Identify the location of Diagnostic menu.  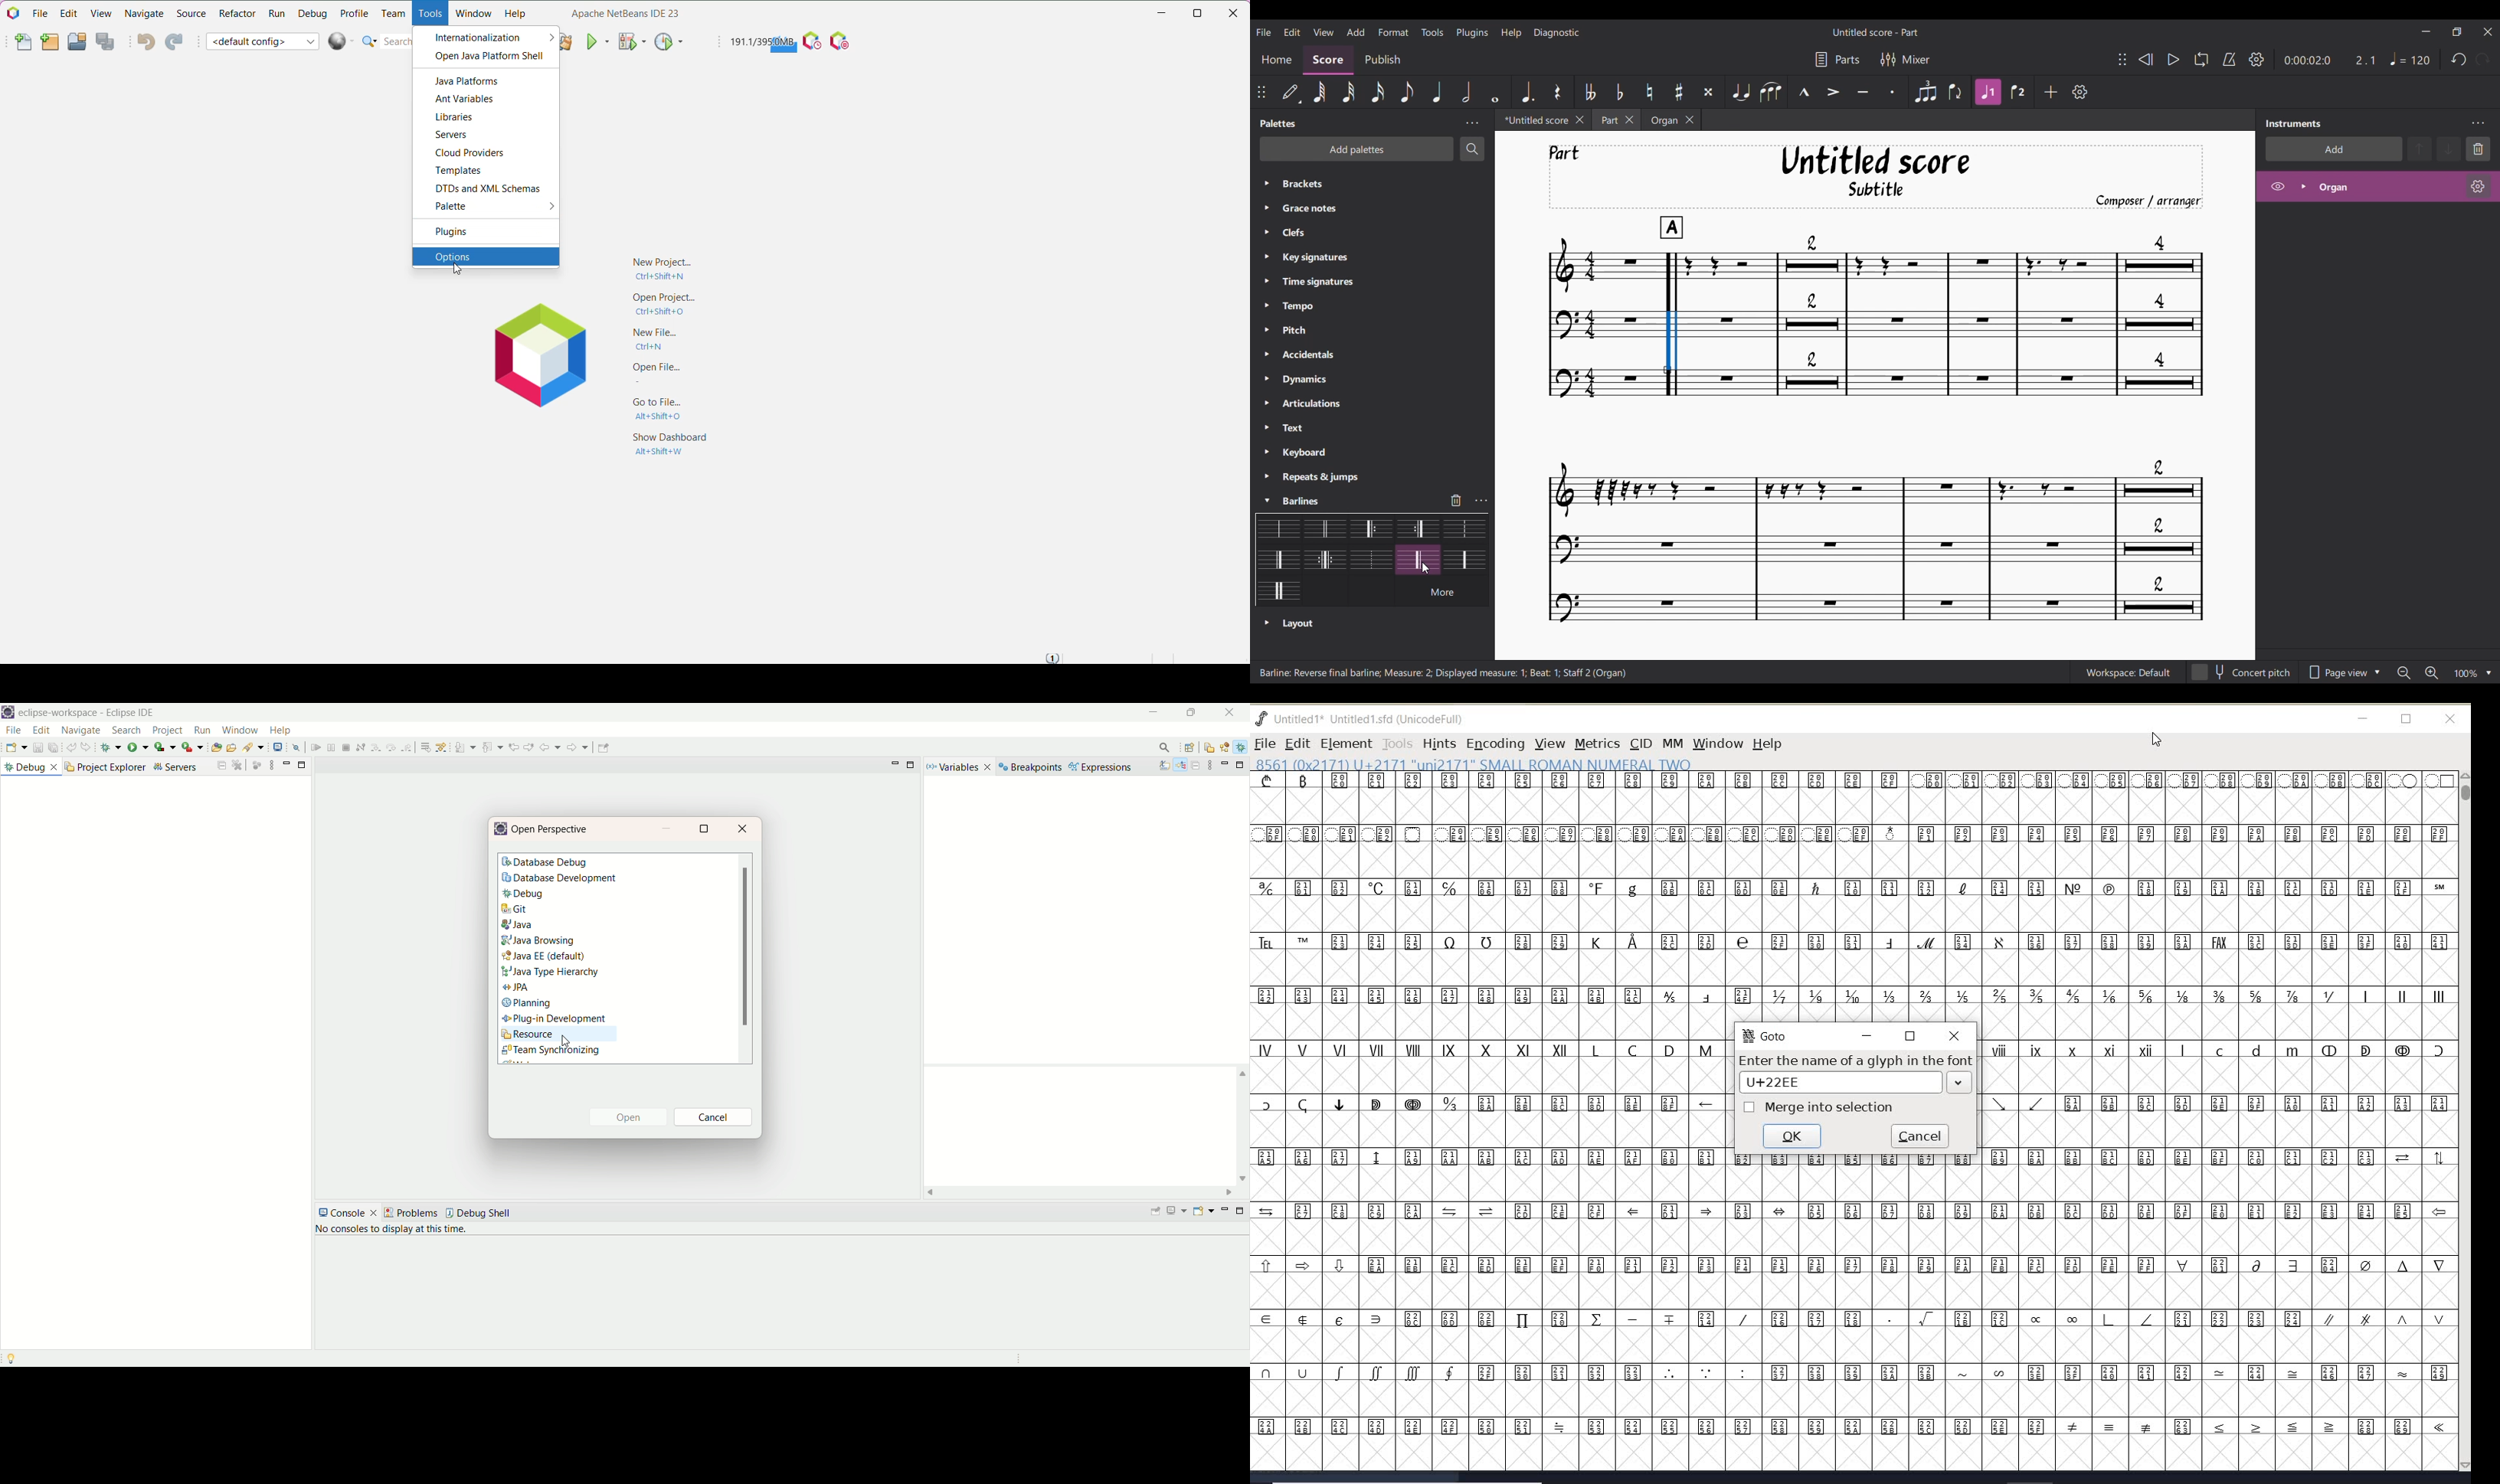
(1557, 33).